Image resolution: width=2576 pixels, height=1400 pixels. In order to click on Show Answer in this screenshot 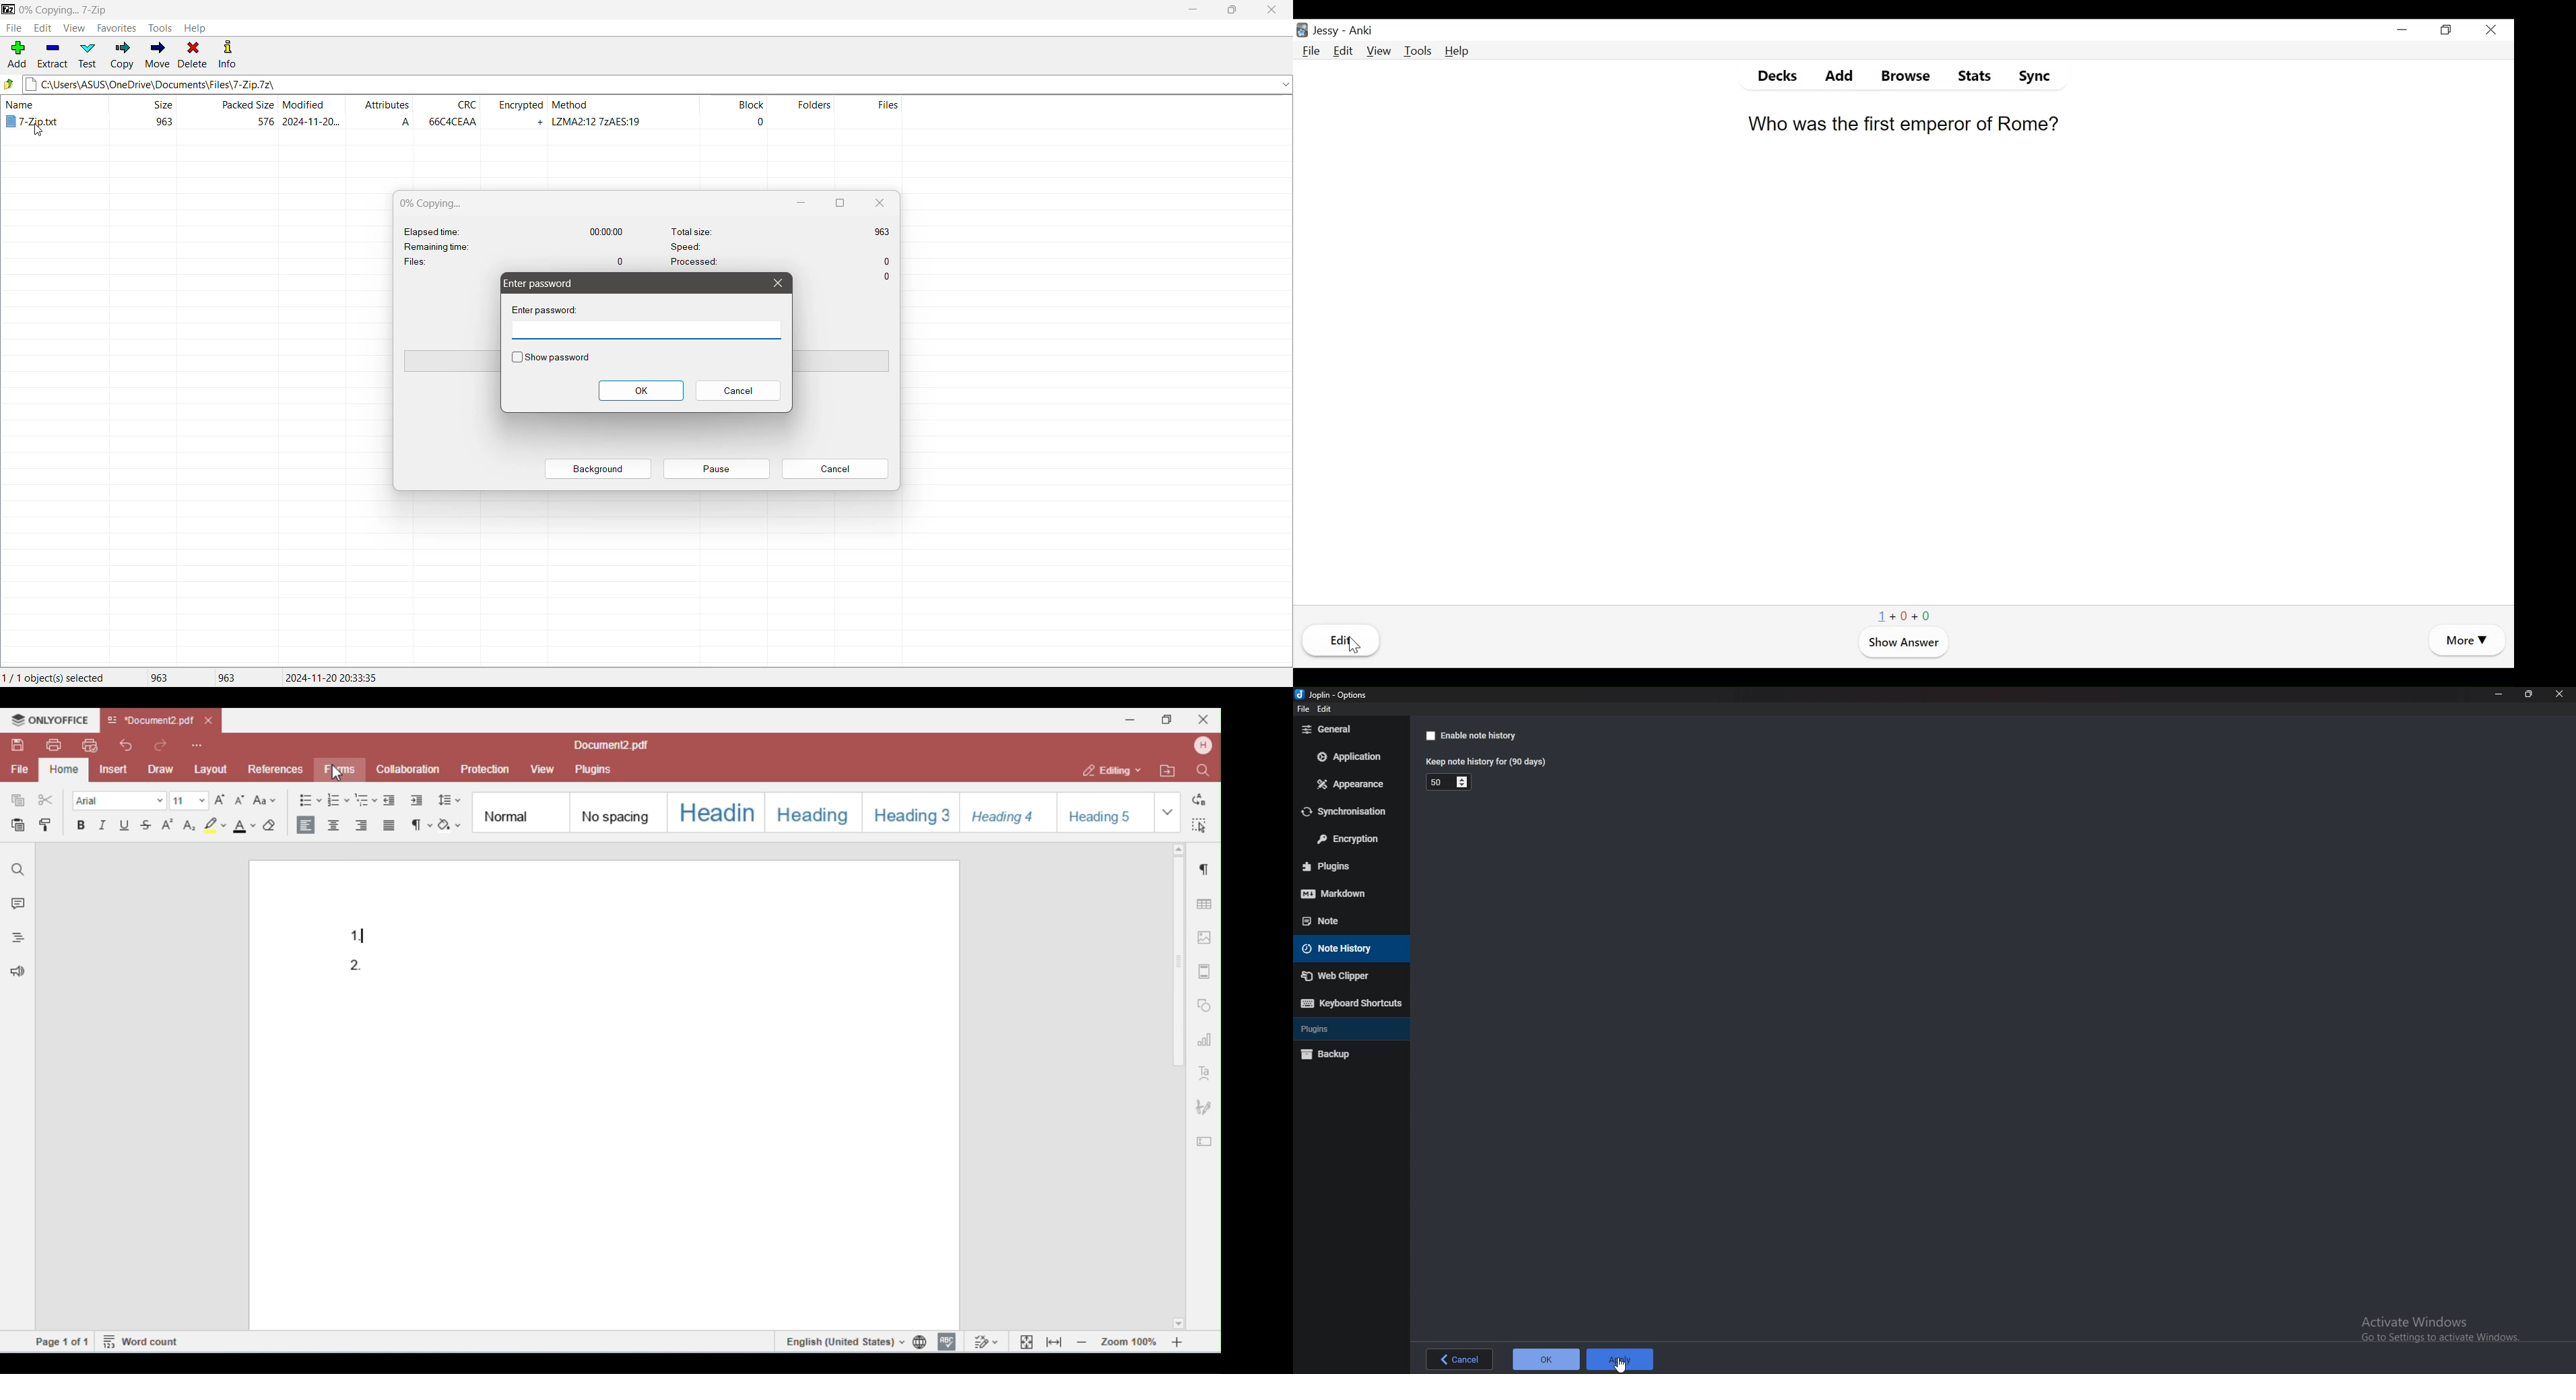, I will do `click(1902, 643)`.